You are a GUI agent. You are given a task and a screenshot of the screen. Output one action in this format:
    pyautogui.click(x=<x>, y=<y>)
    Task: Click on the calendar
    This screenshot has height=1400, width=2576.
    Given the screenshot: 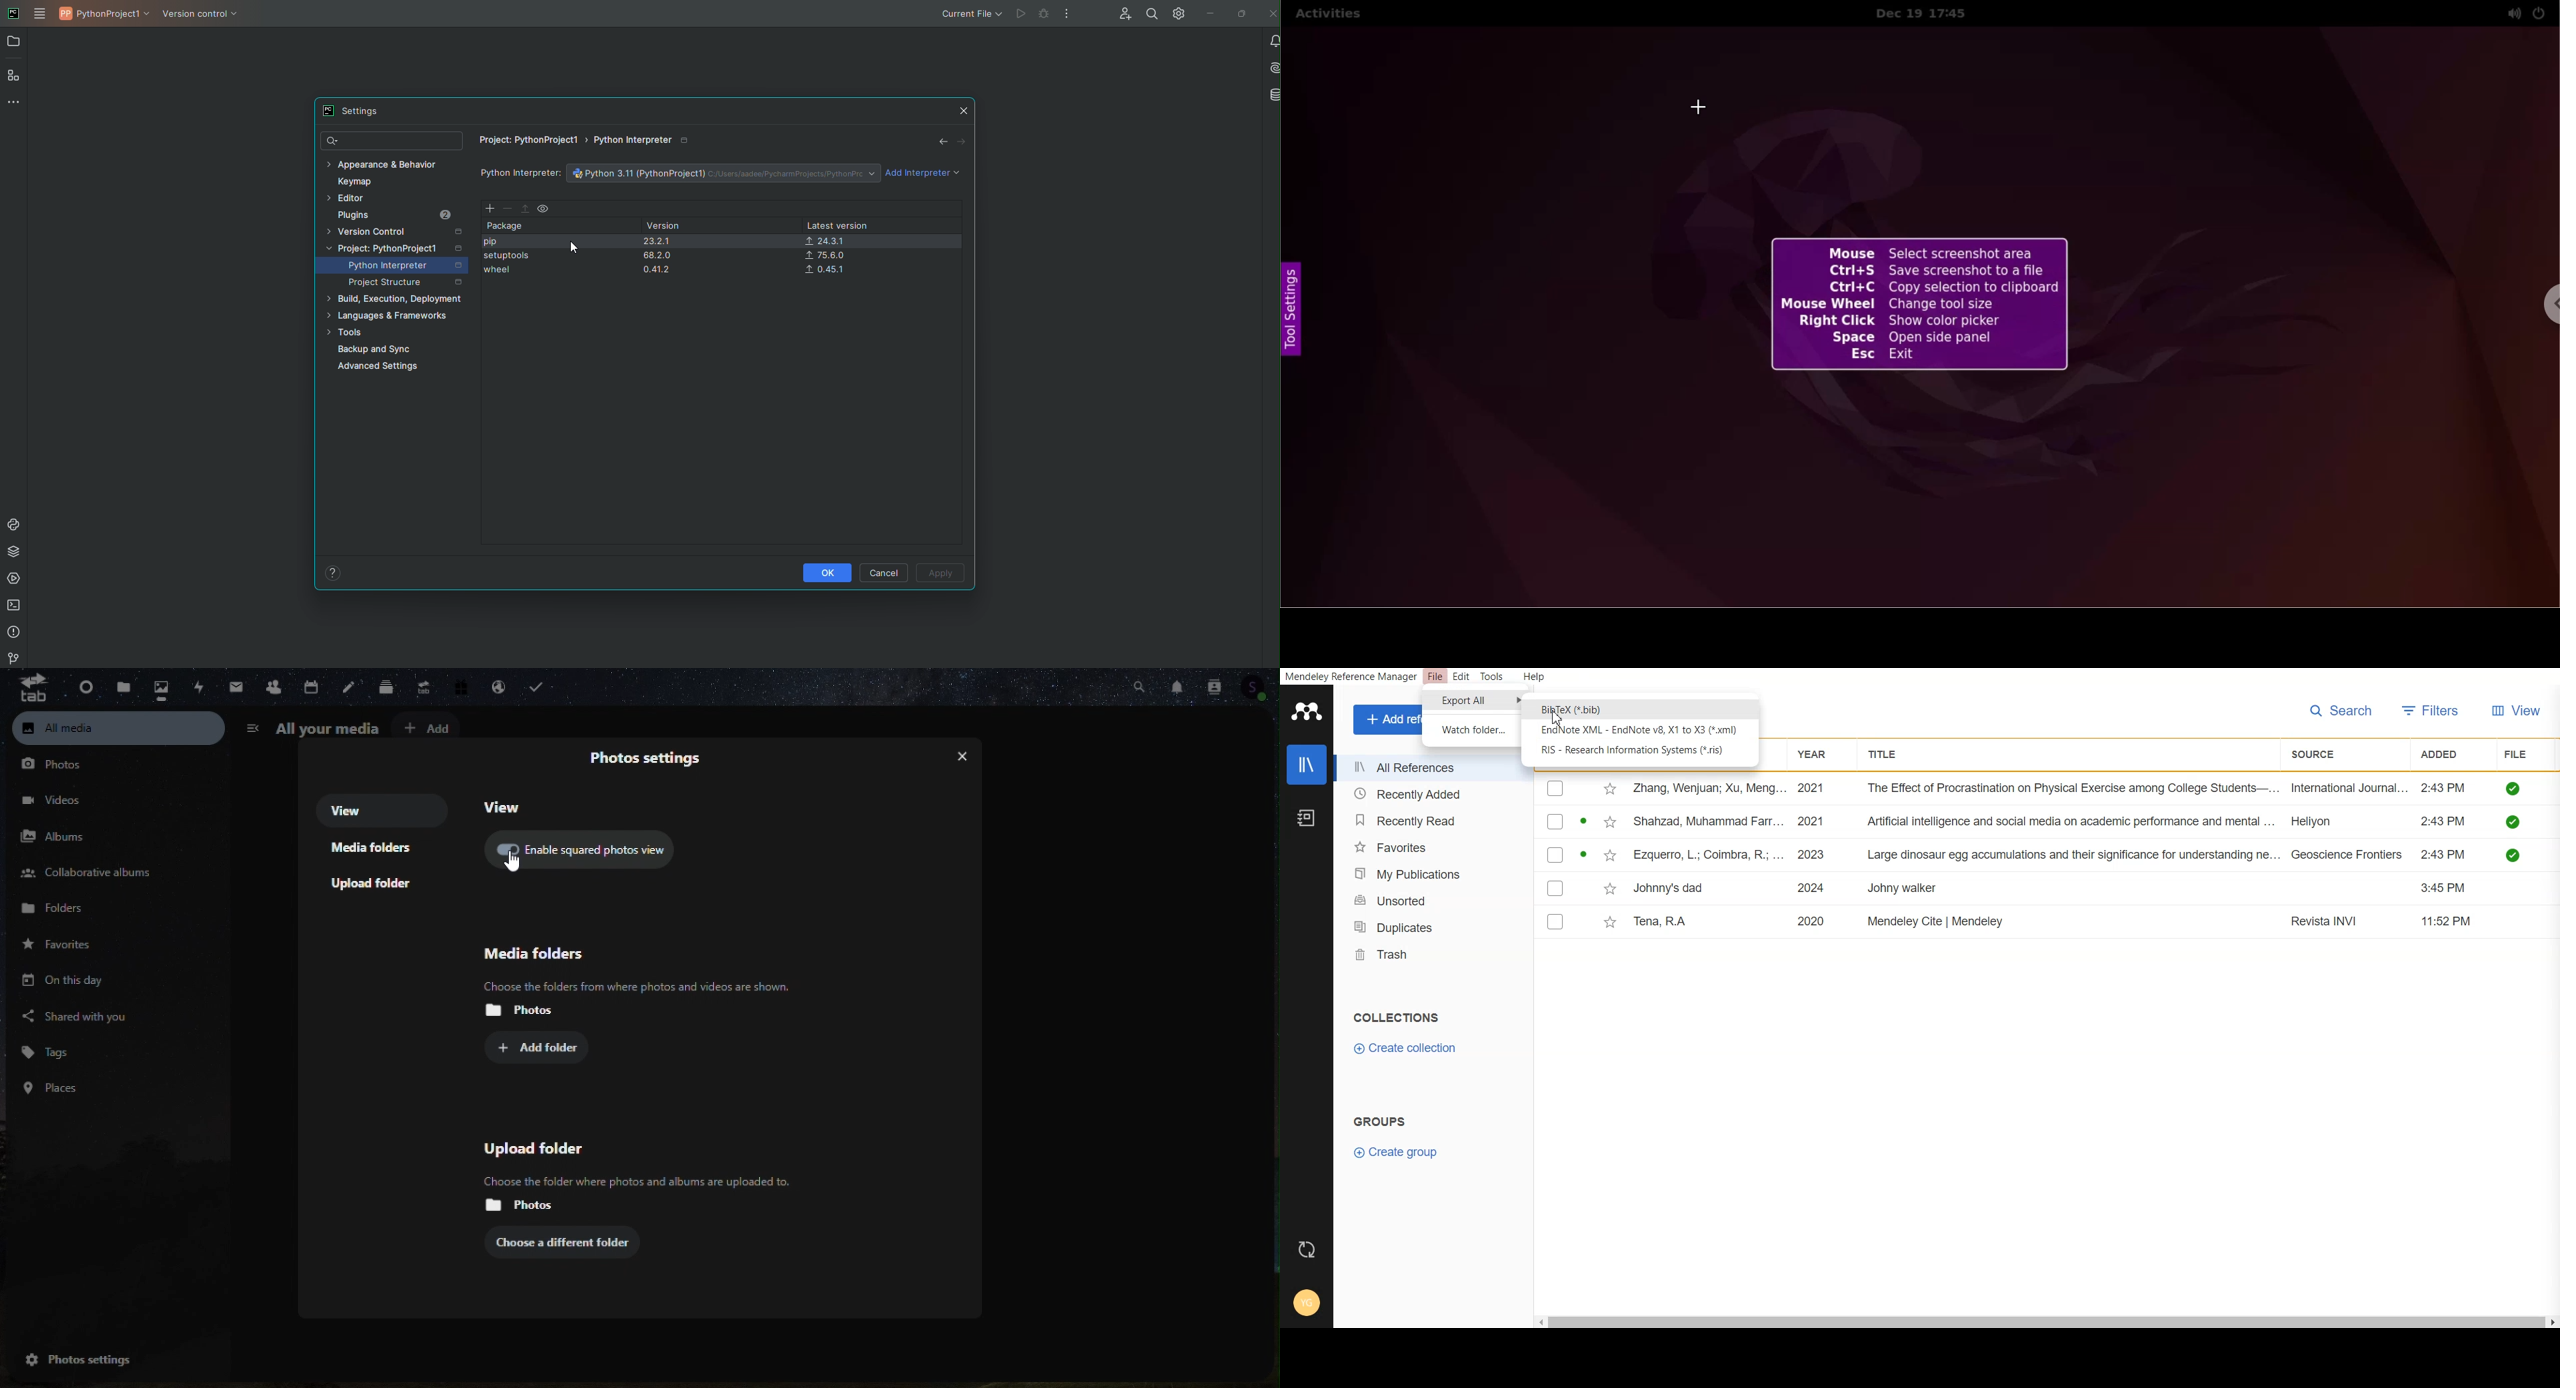 What is the action you would take?
    pyautogui.click(x=313, y=688)
    